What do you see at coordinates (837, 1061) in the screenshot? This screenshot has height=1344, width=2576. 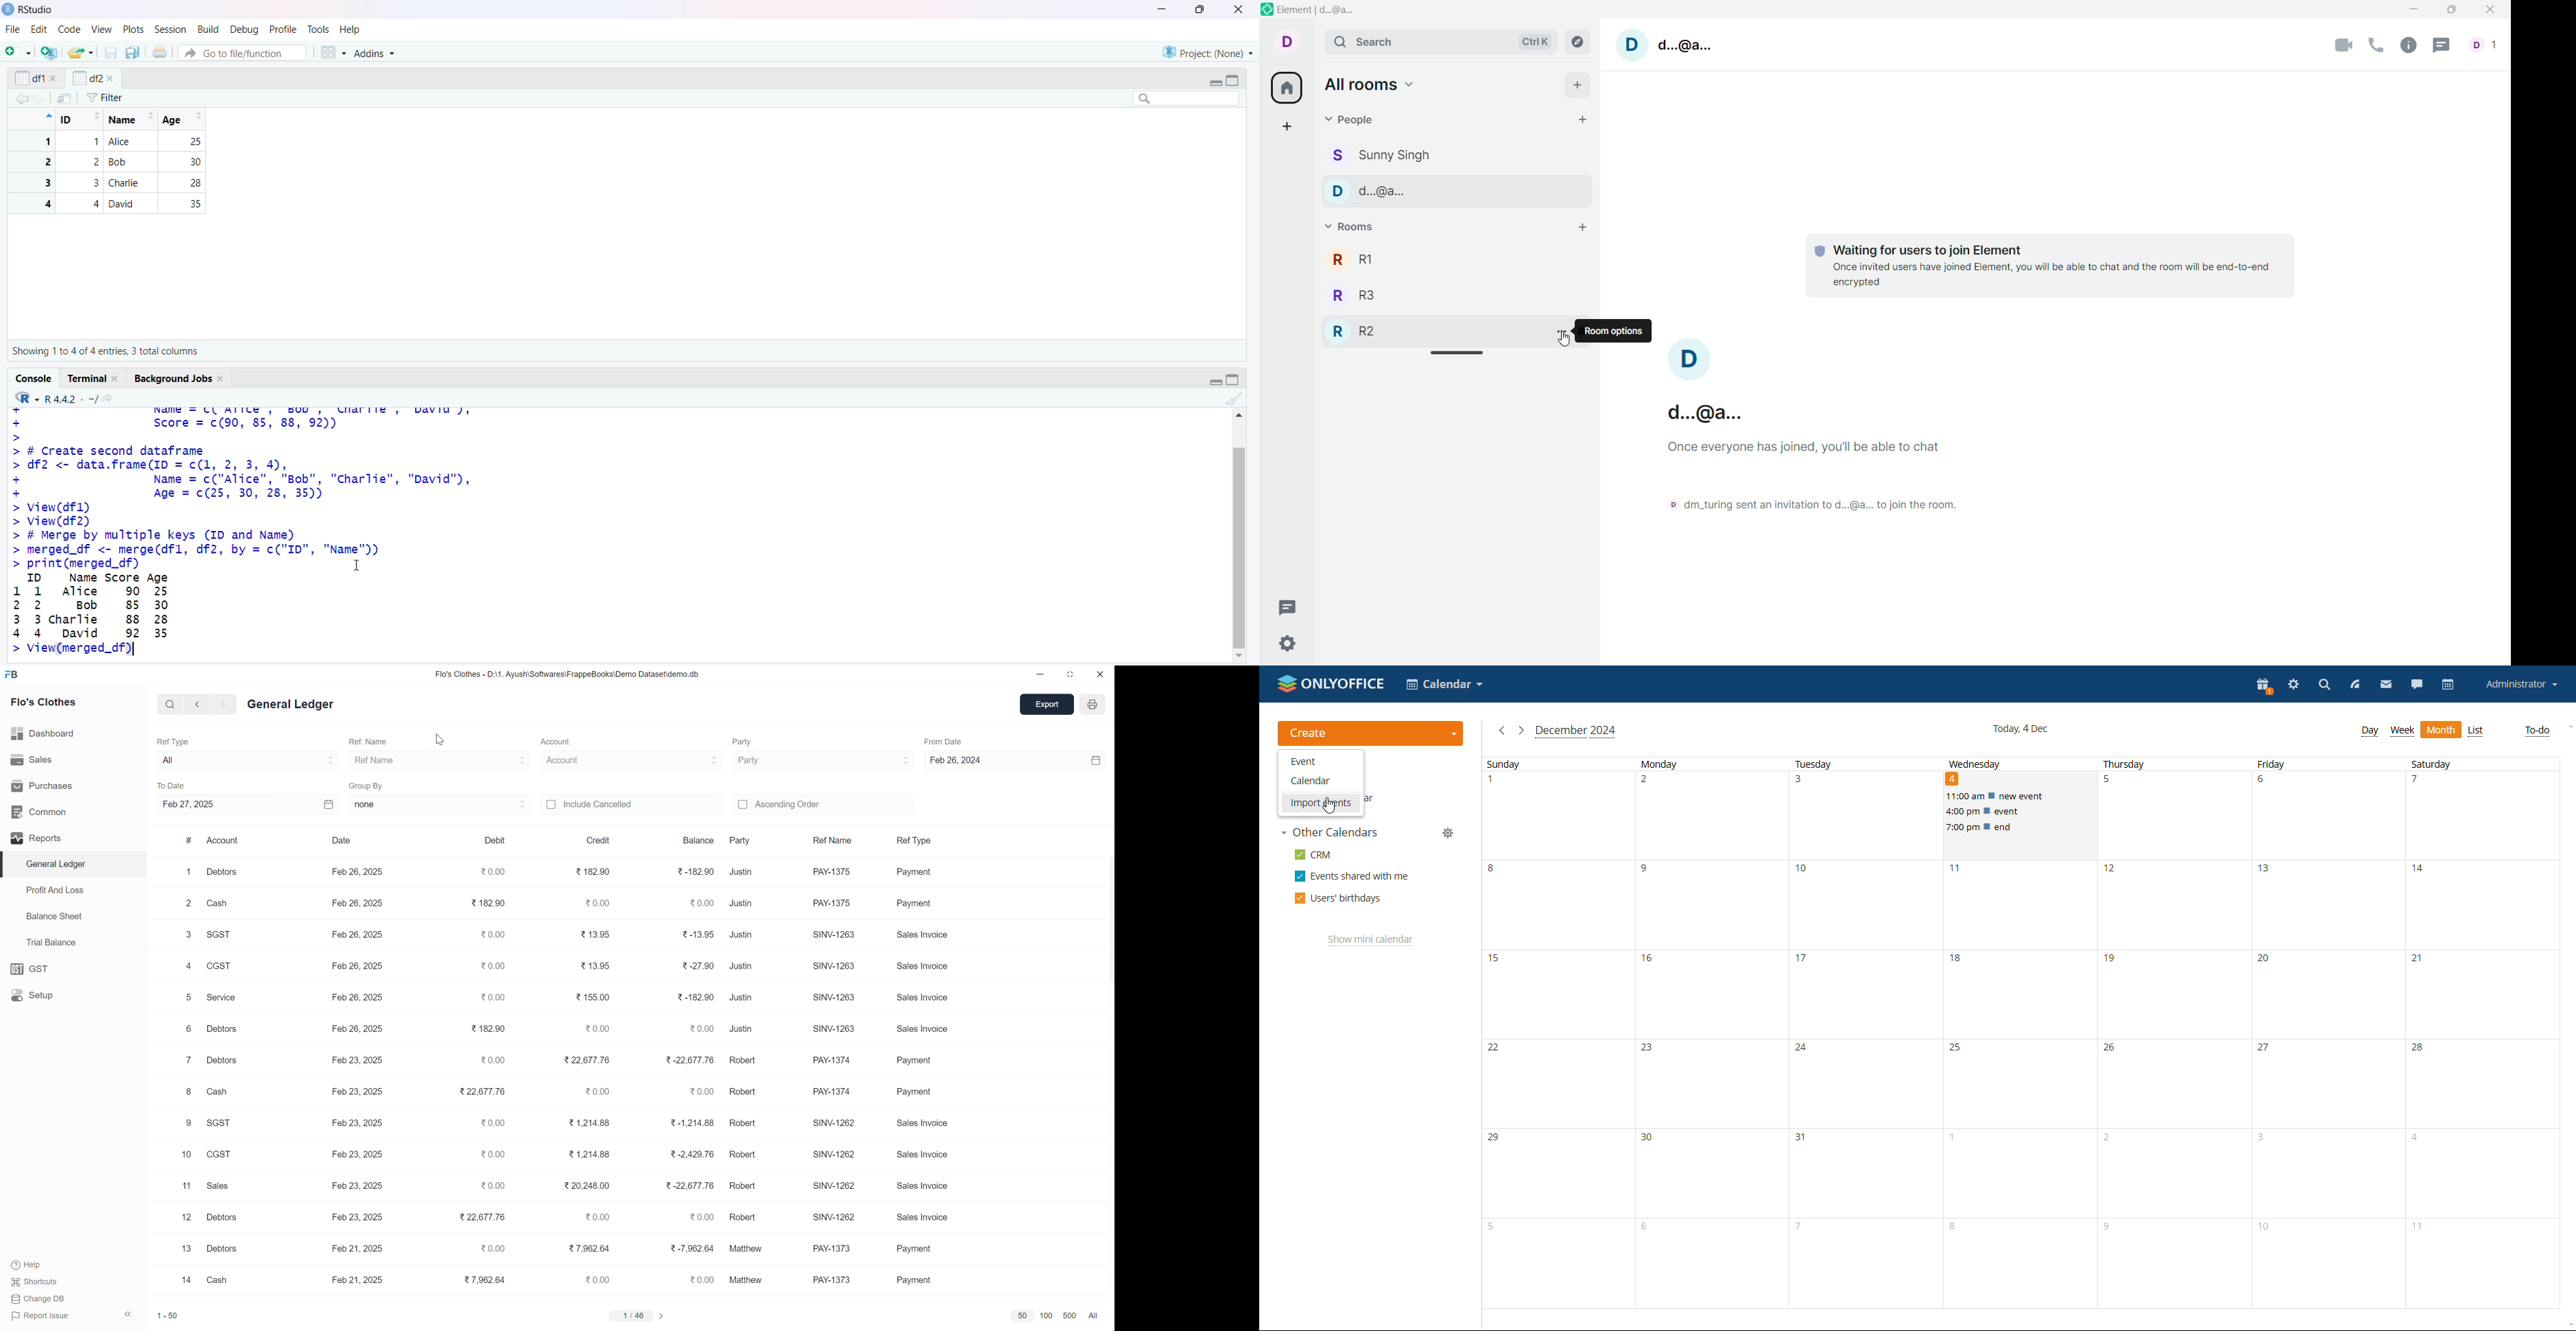 I see `pay-1374` at bounding box center [837, 1061].